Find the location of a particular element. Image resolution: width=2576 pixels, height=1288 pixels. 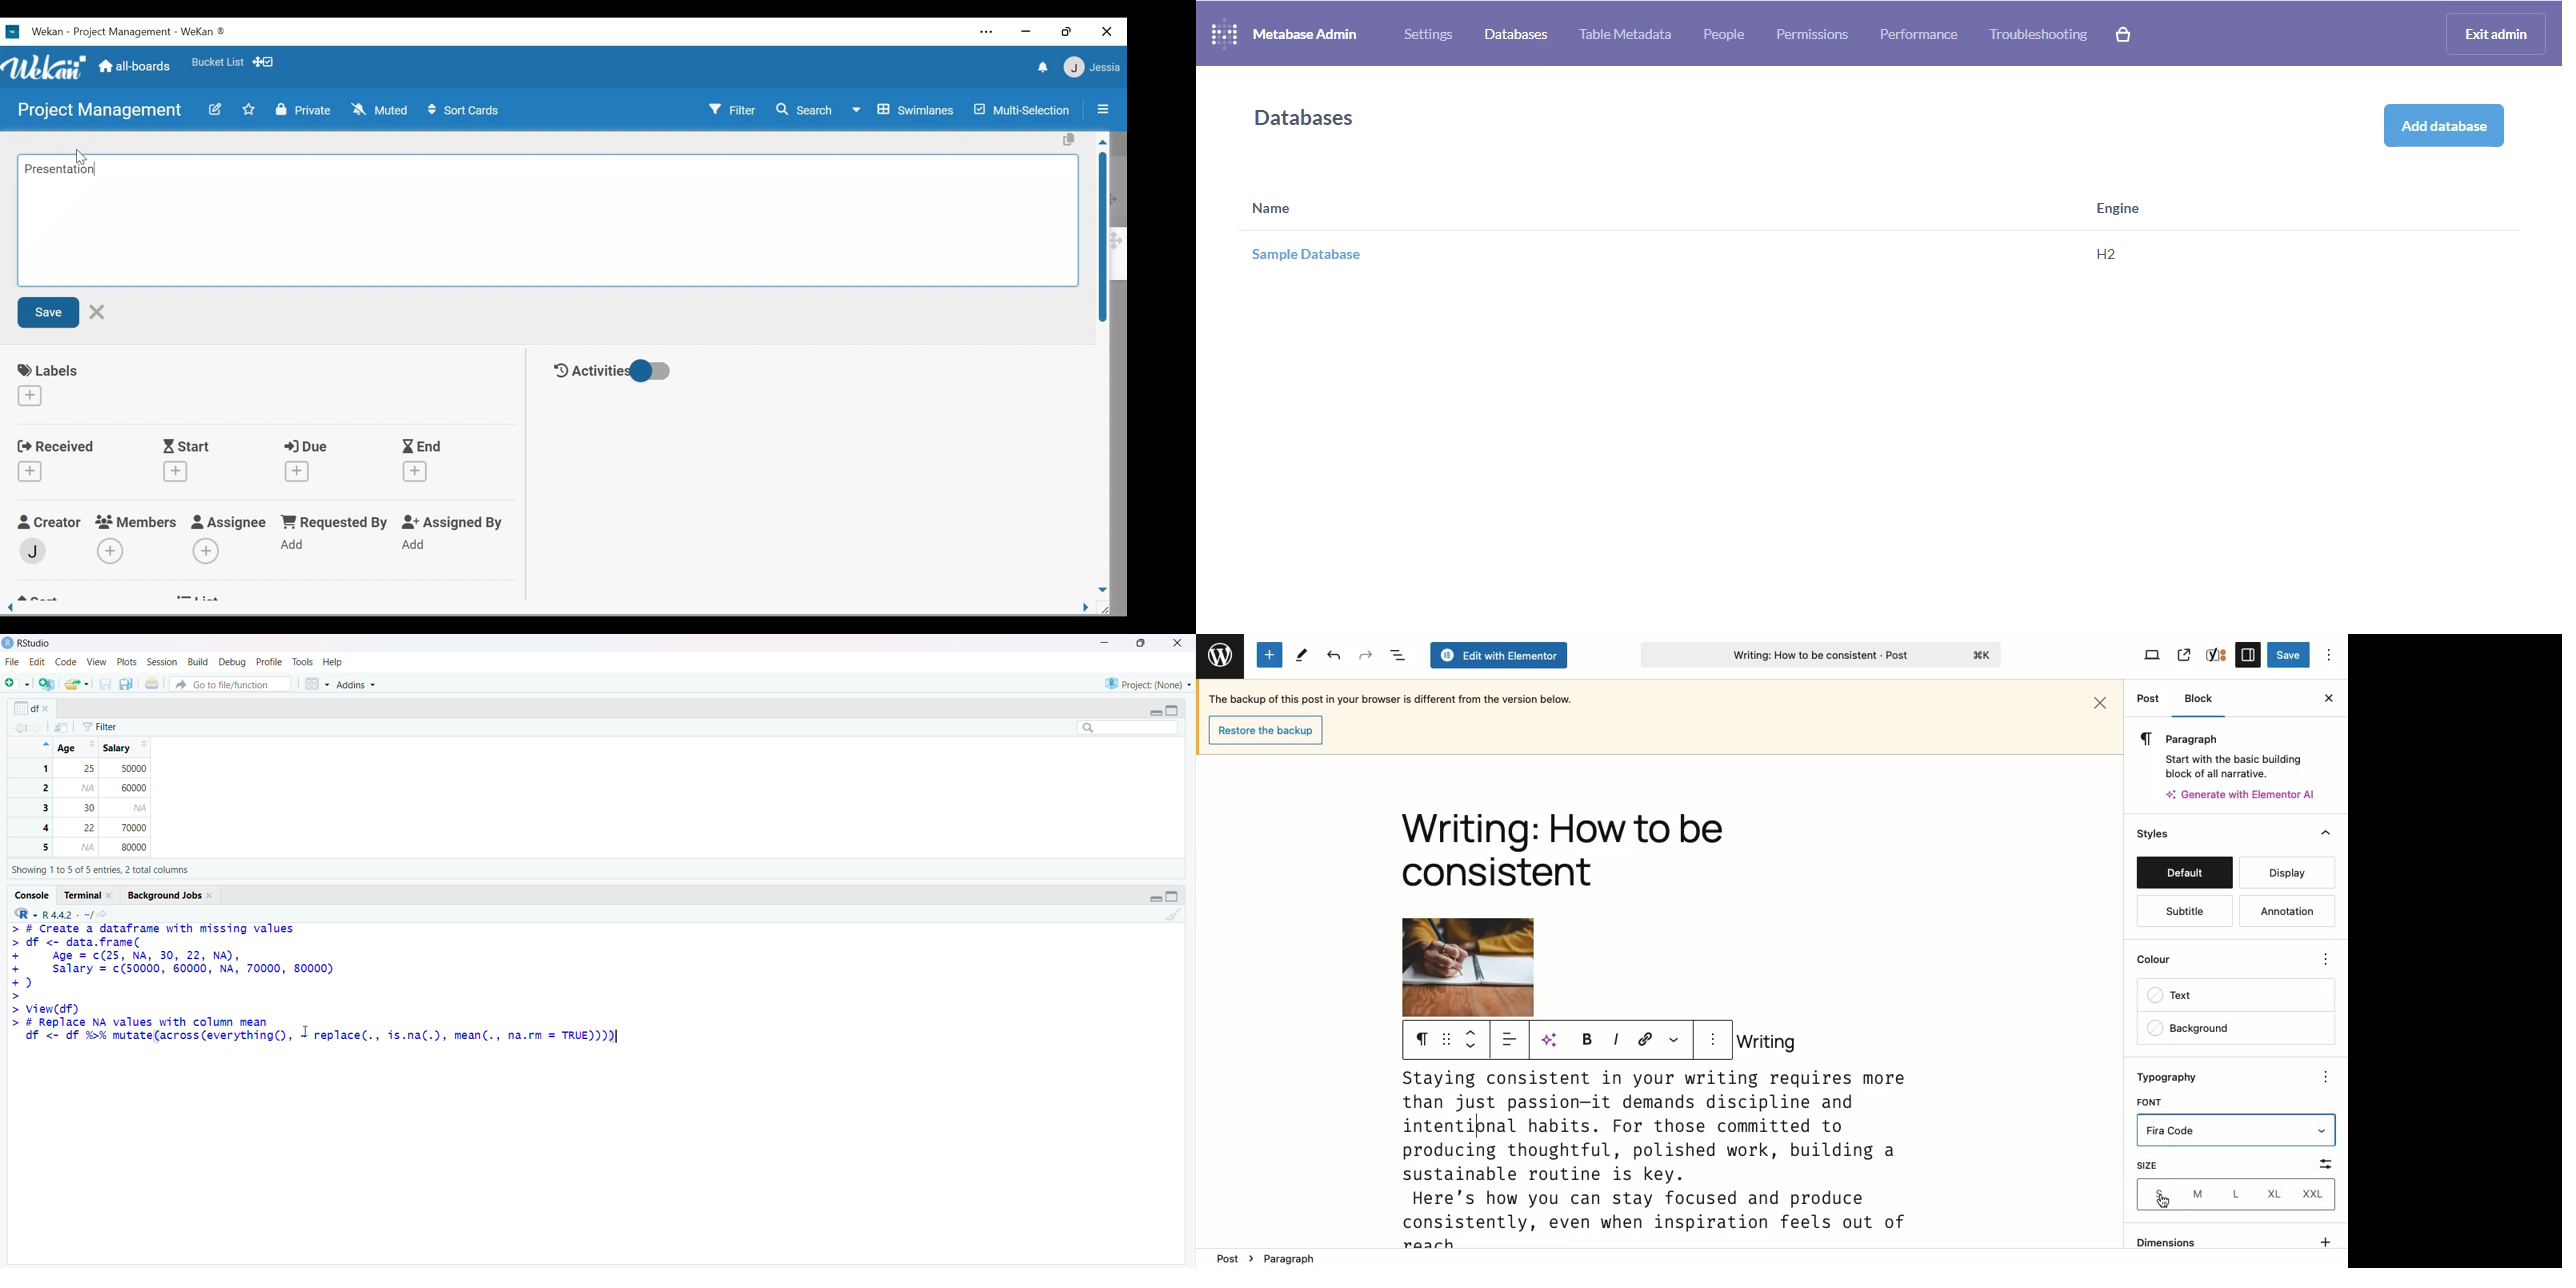

metabase admin is located at coordinates (1305, 33).